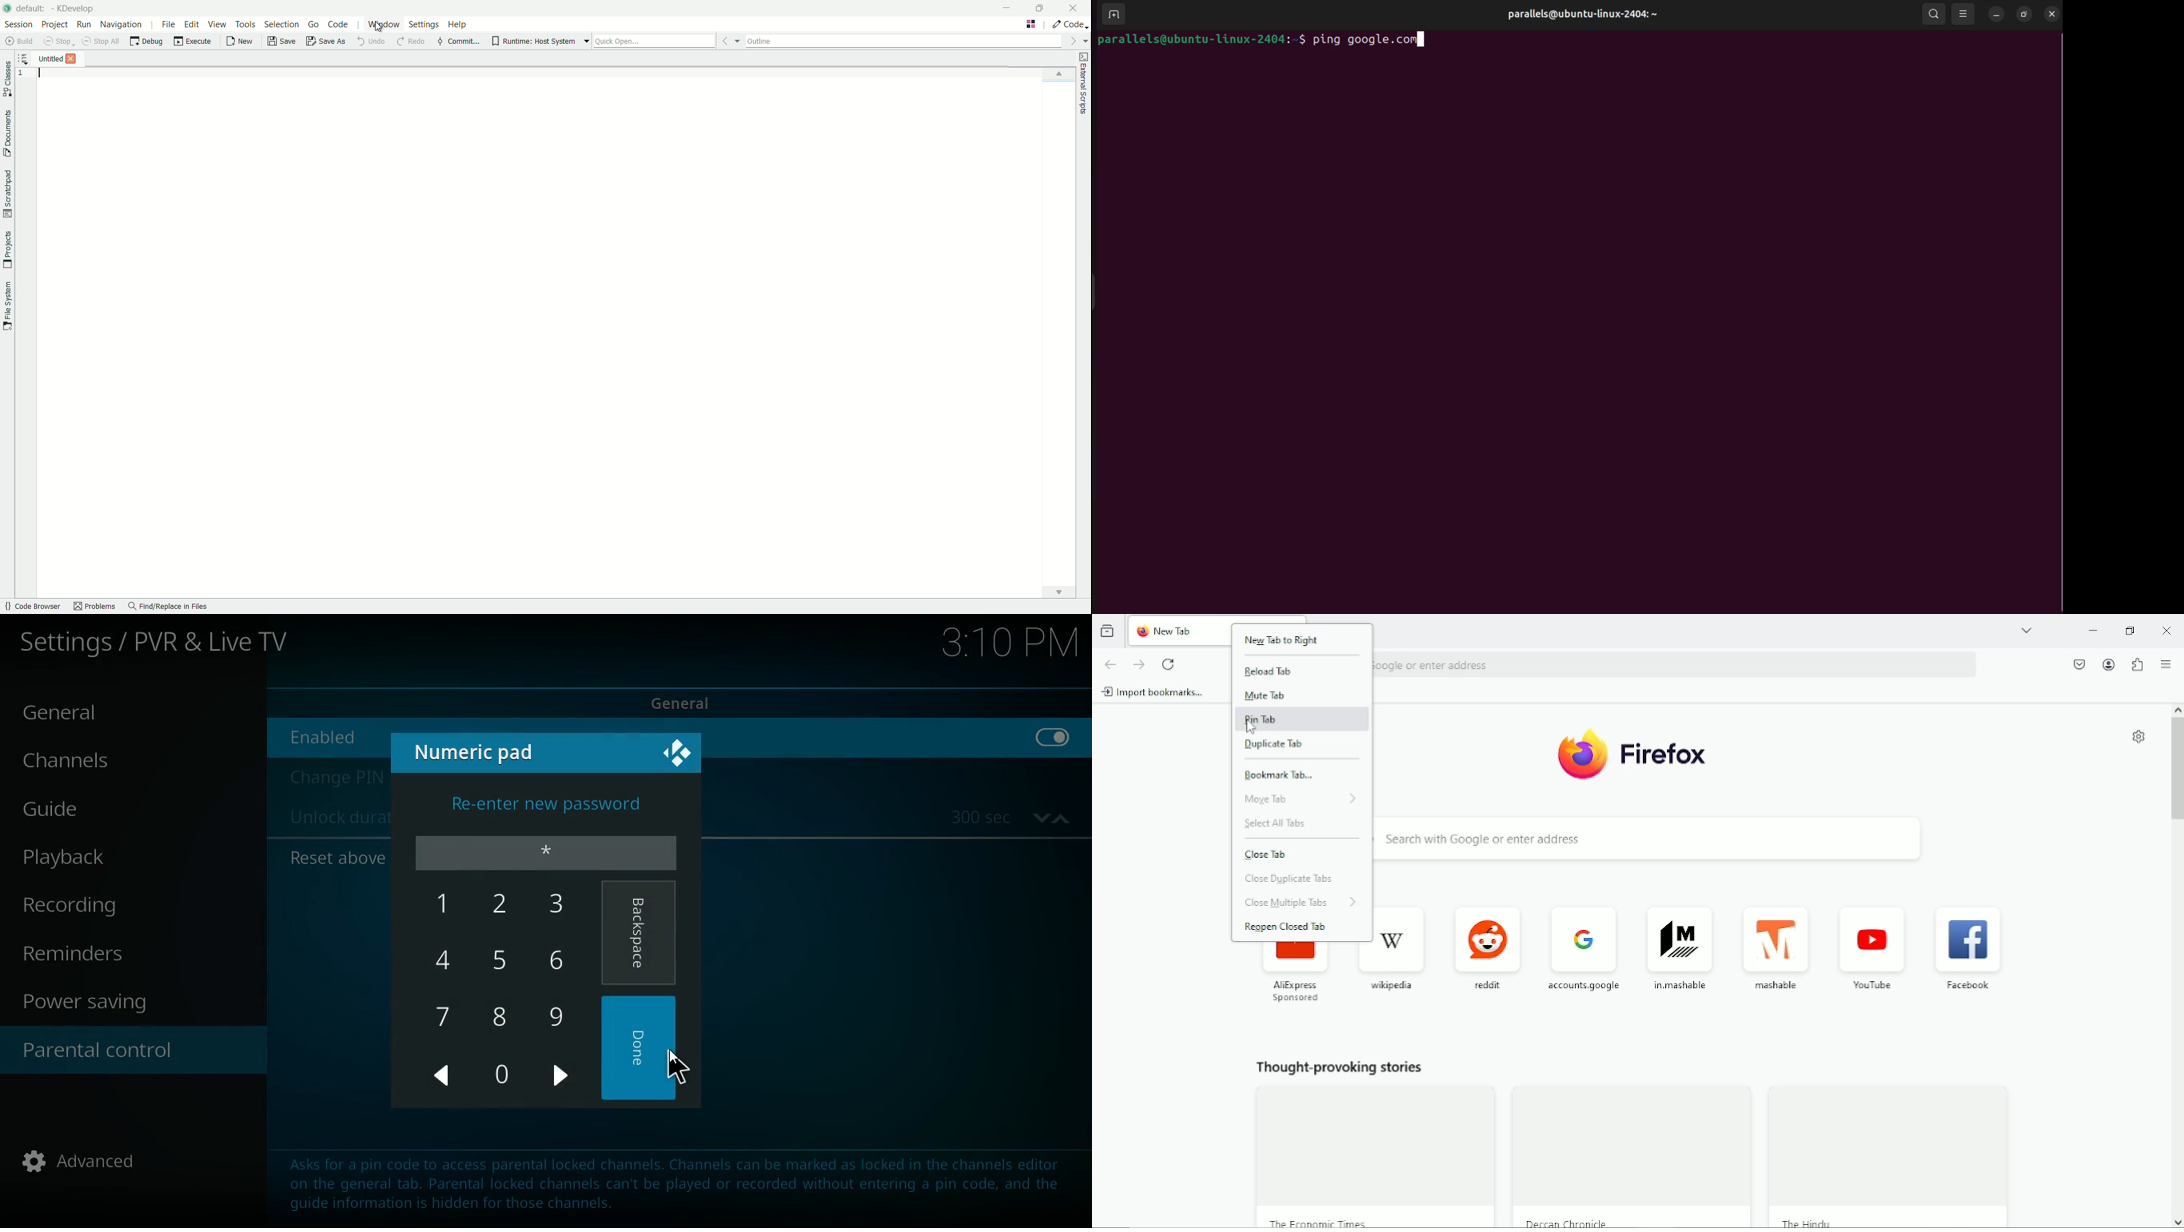  I want to click on View recent browsing, so click(1107, 630).